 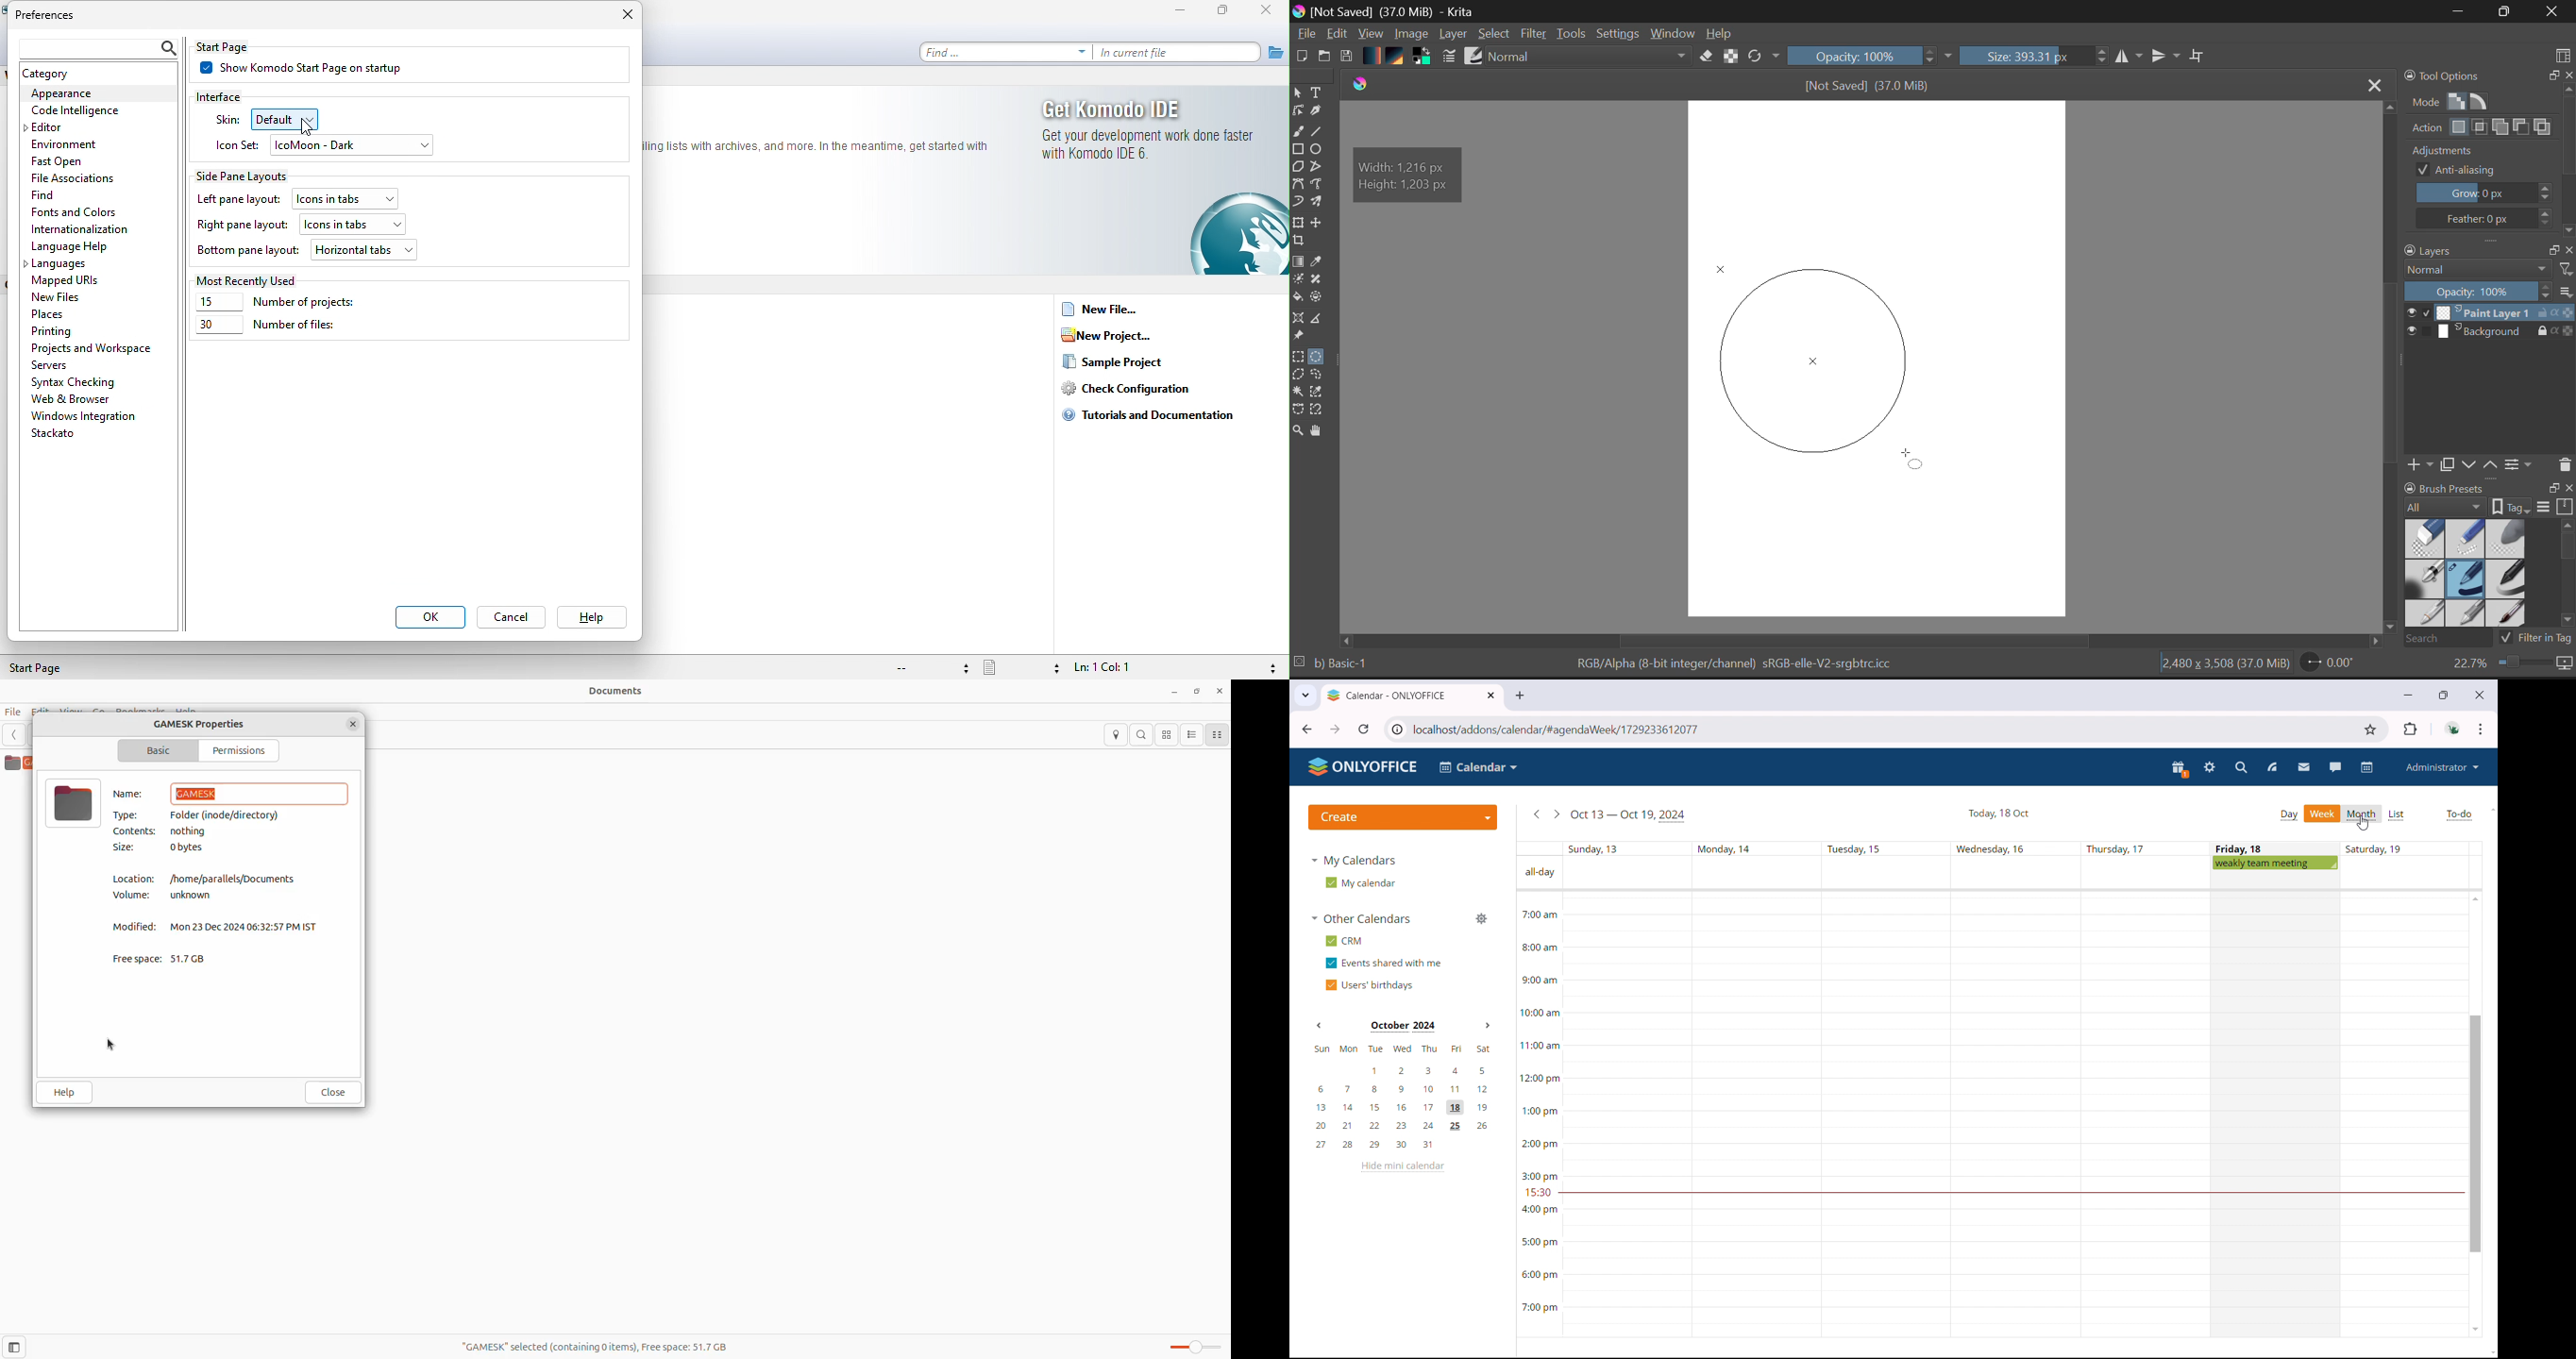 I want to click on Tools Options Docker, so click(x=2488, y=152).